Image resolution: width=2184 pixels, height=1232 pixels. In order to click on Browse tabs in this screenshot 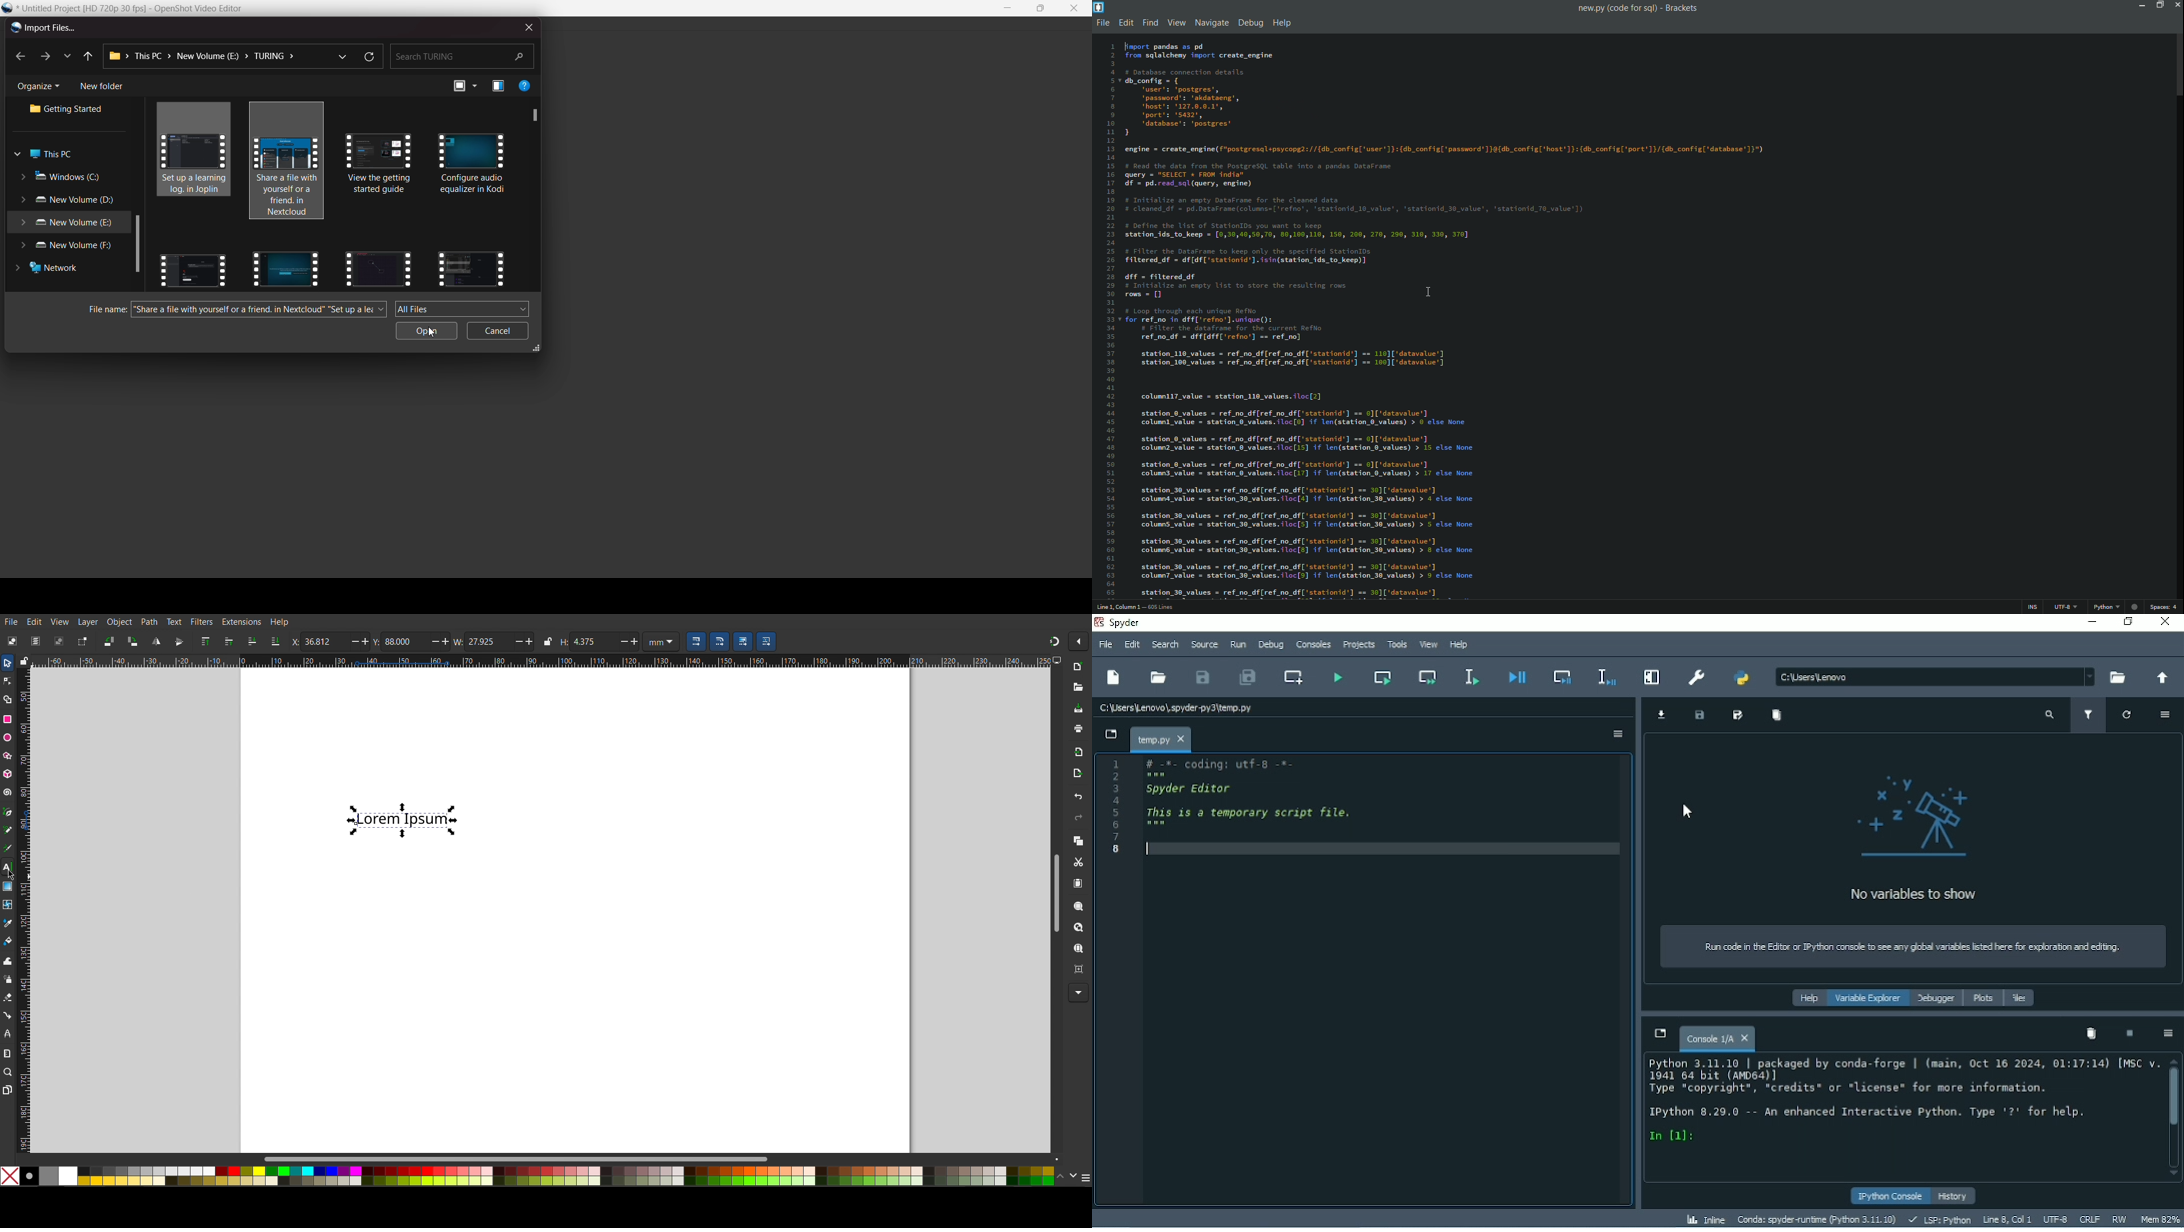, I will do `click(1110, 735)`.